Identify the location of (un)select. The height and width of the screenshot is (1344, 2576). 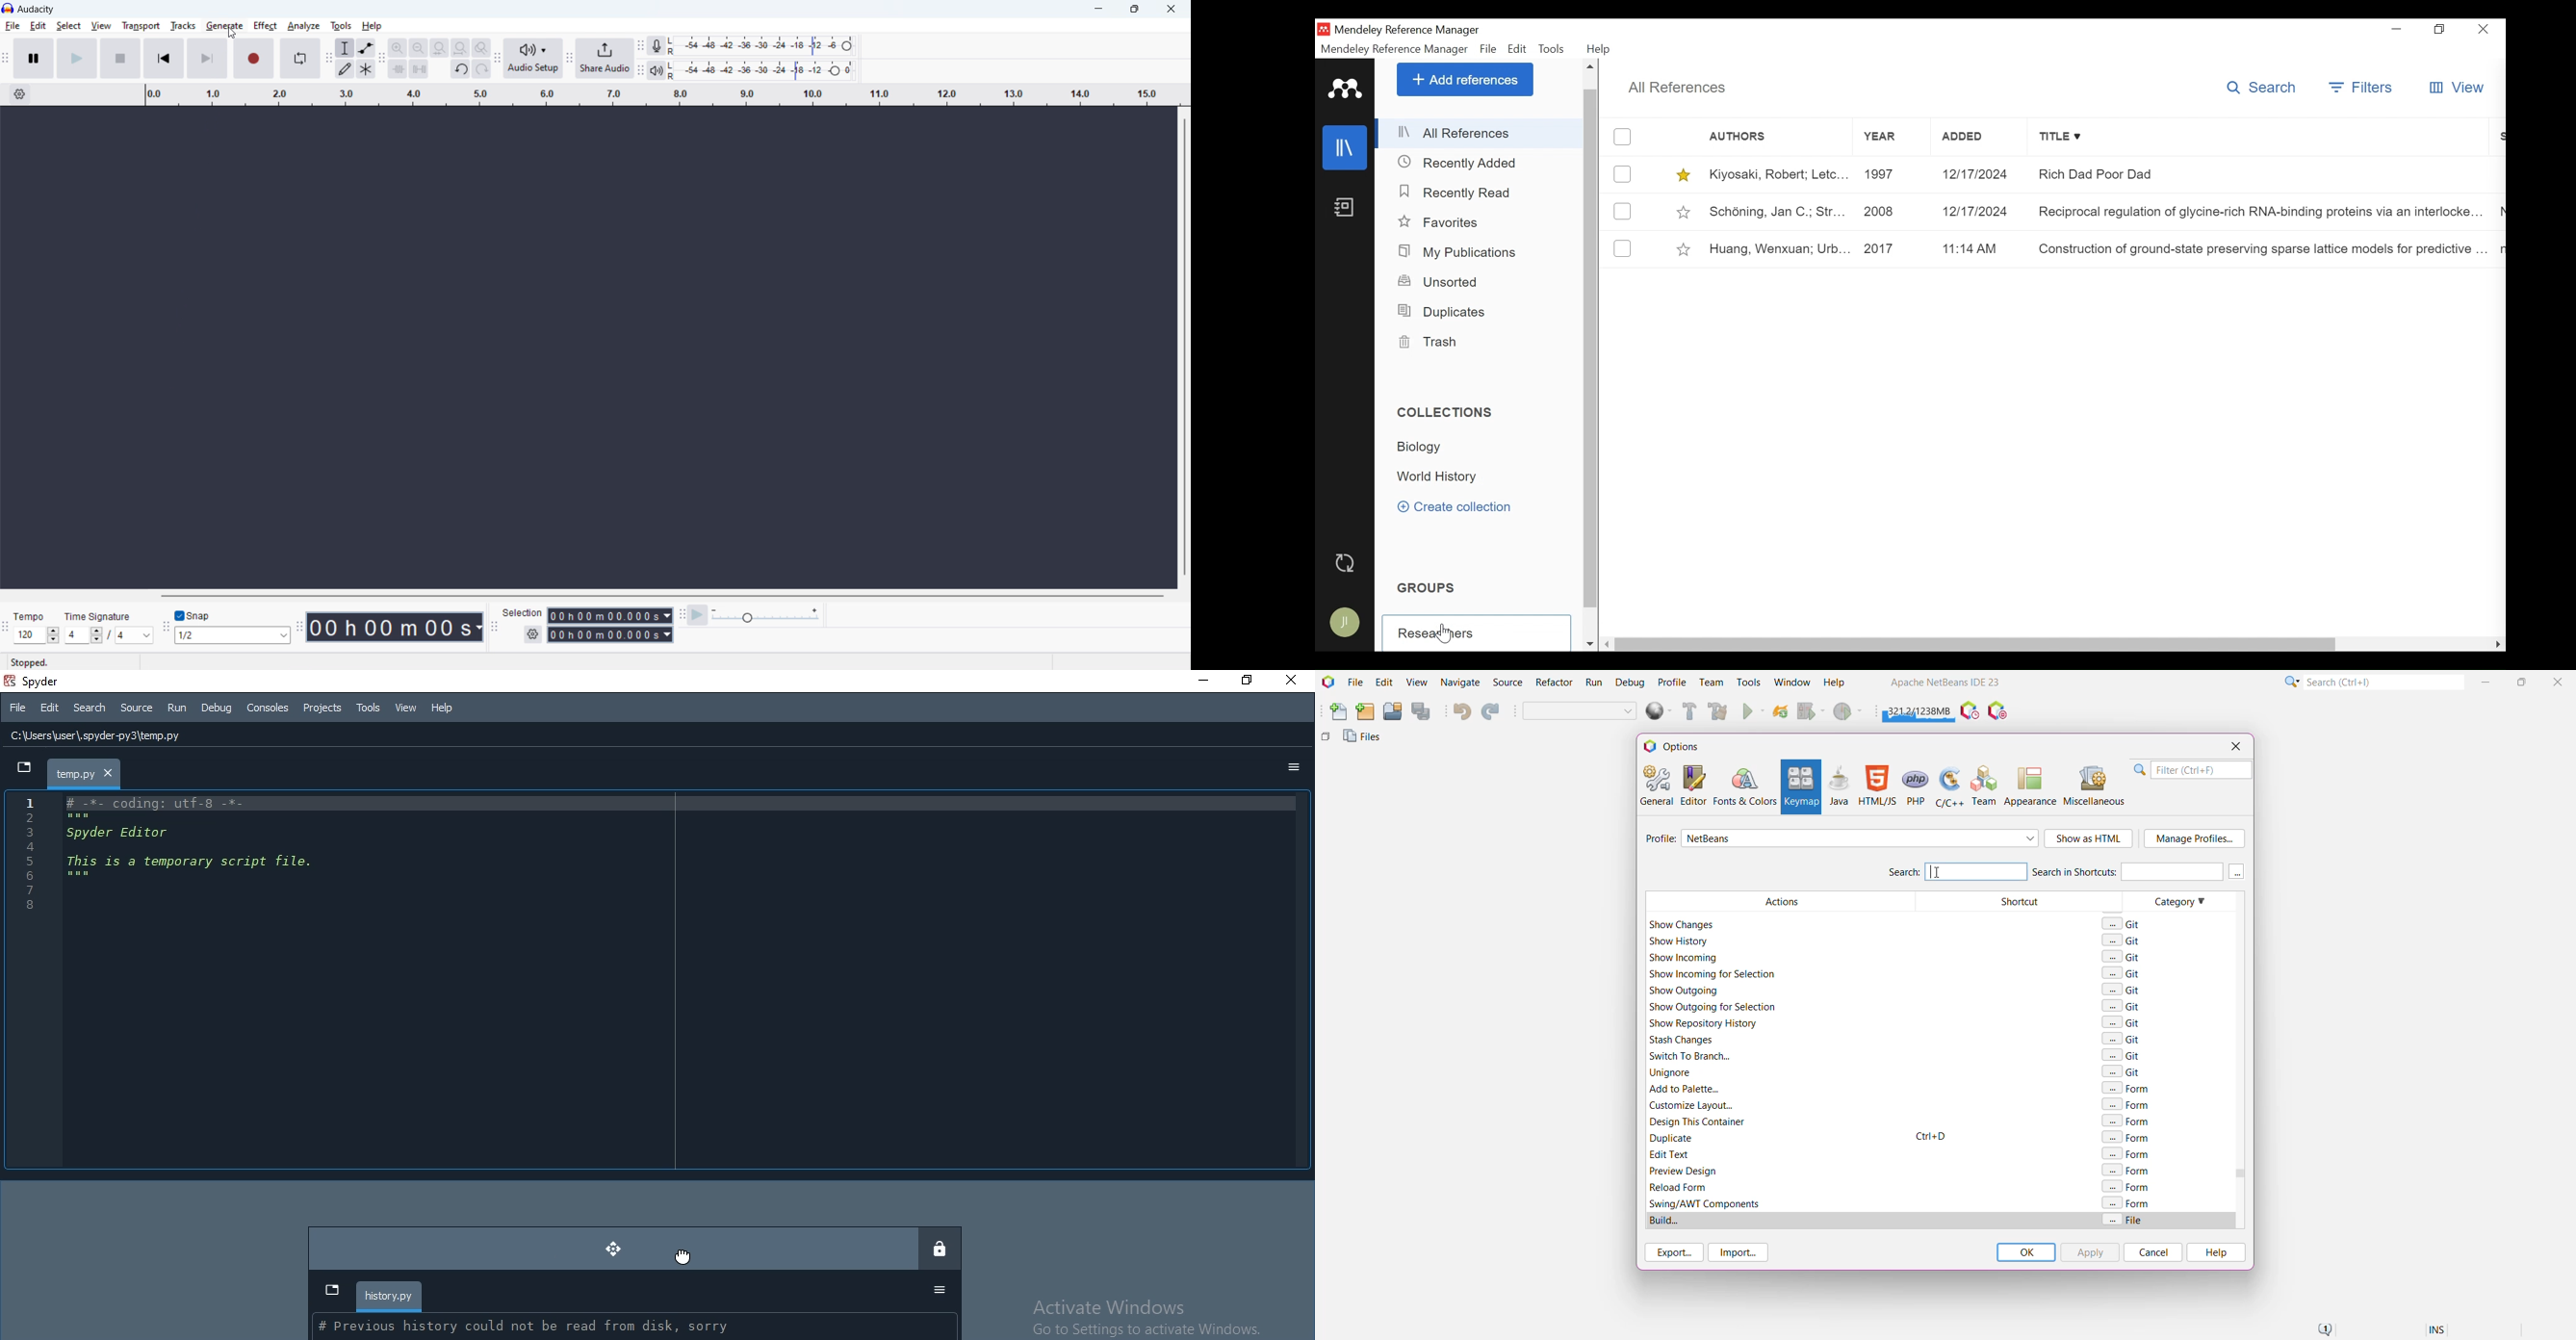
(1623, 249).